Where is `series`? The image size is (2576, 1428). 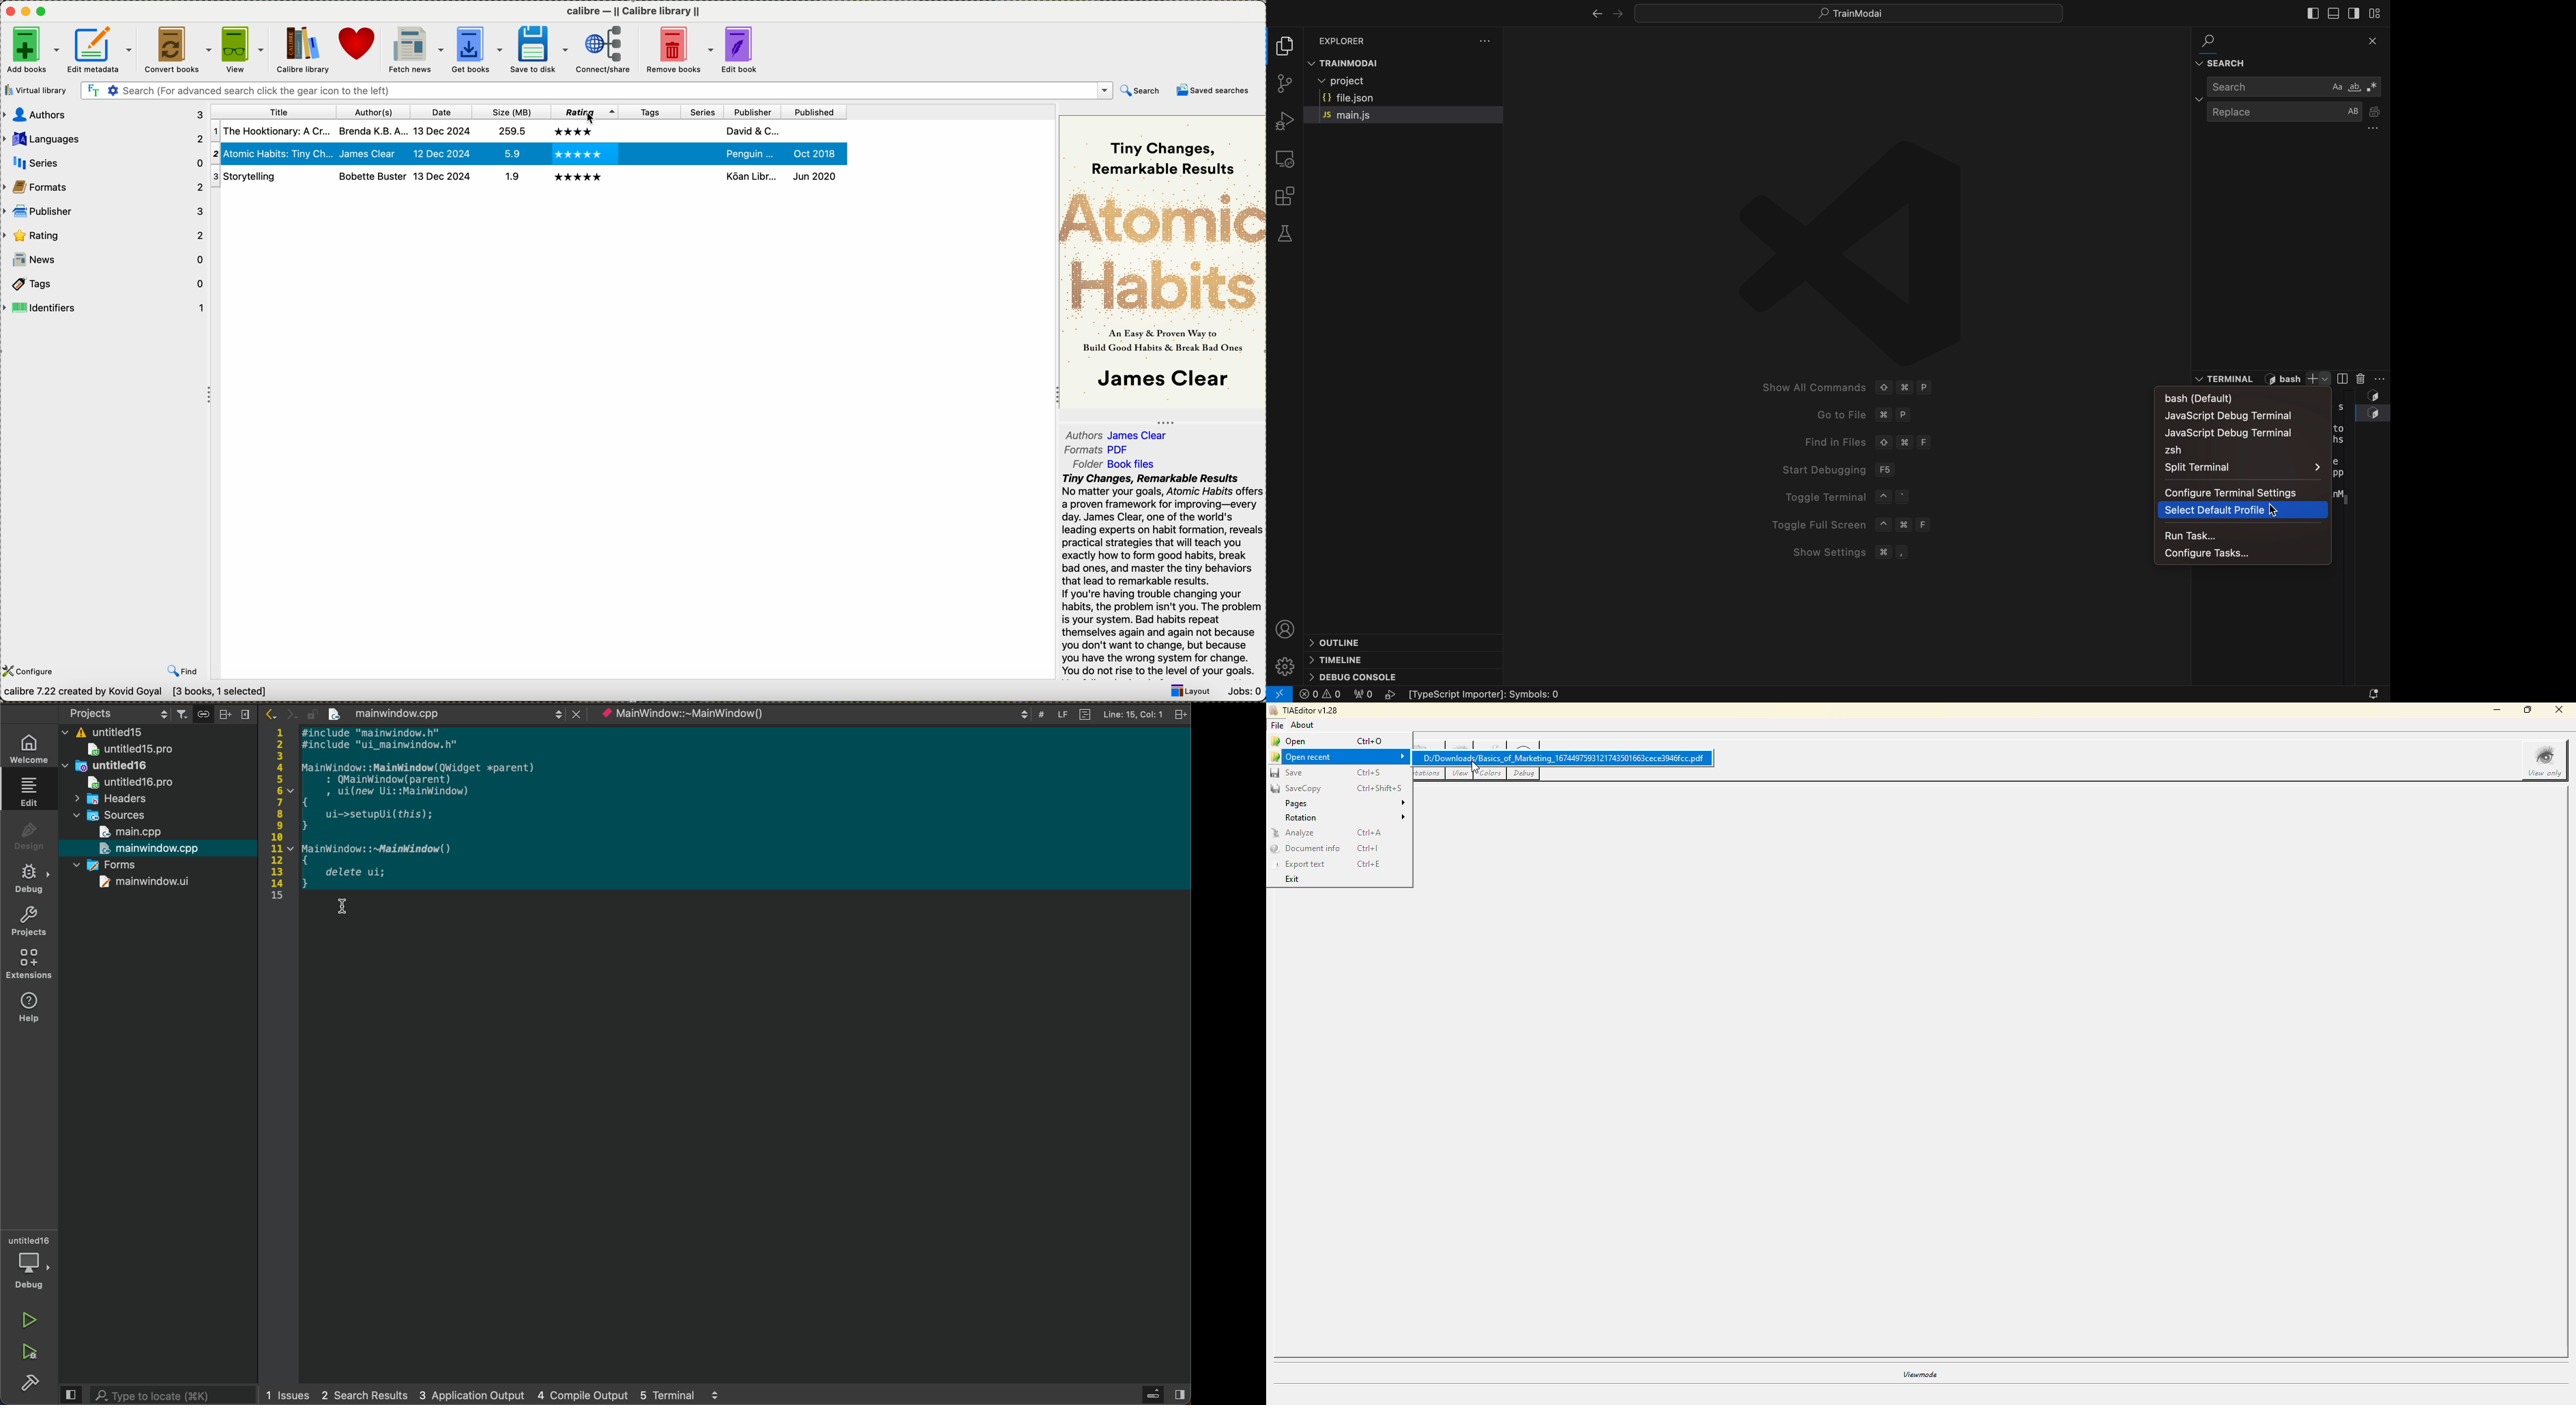
series is located at coordinates (702, 178).